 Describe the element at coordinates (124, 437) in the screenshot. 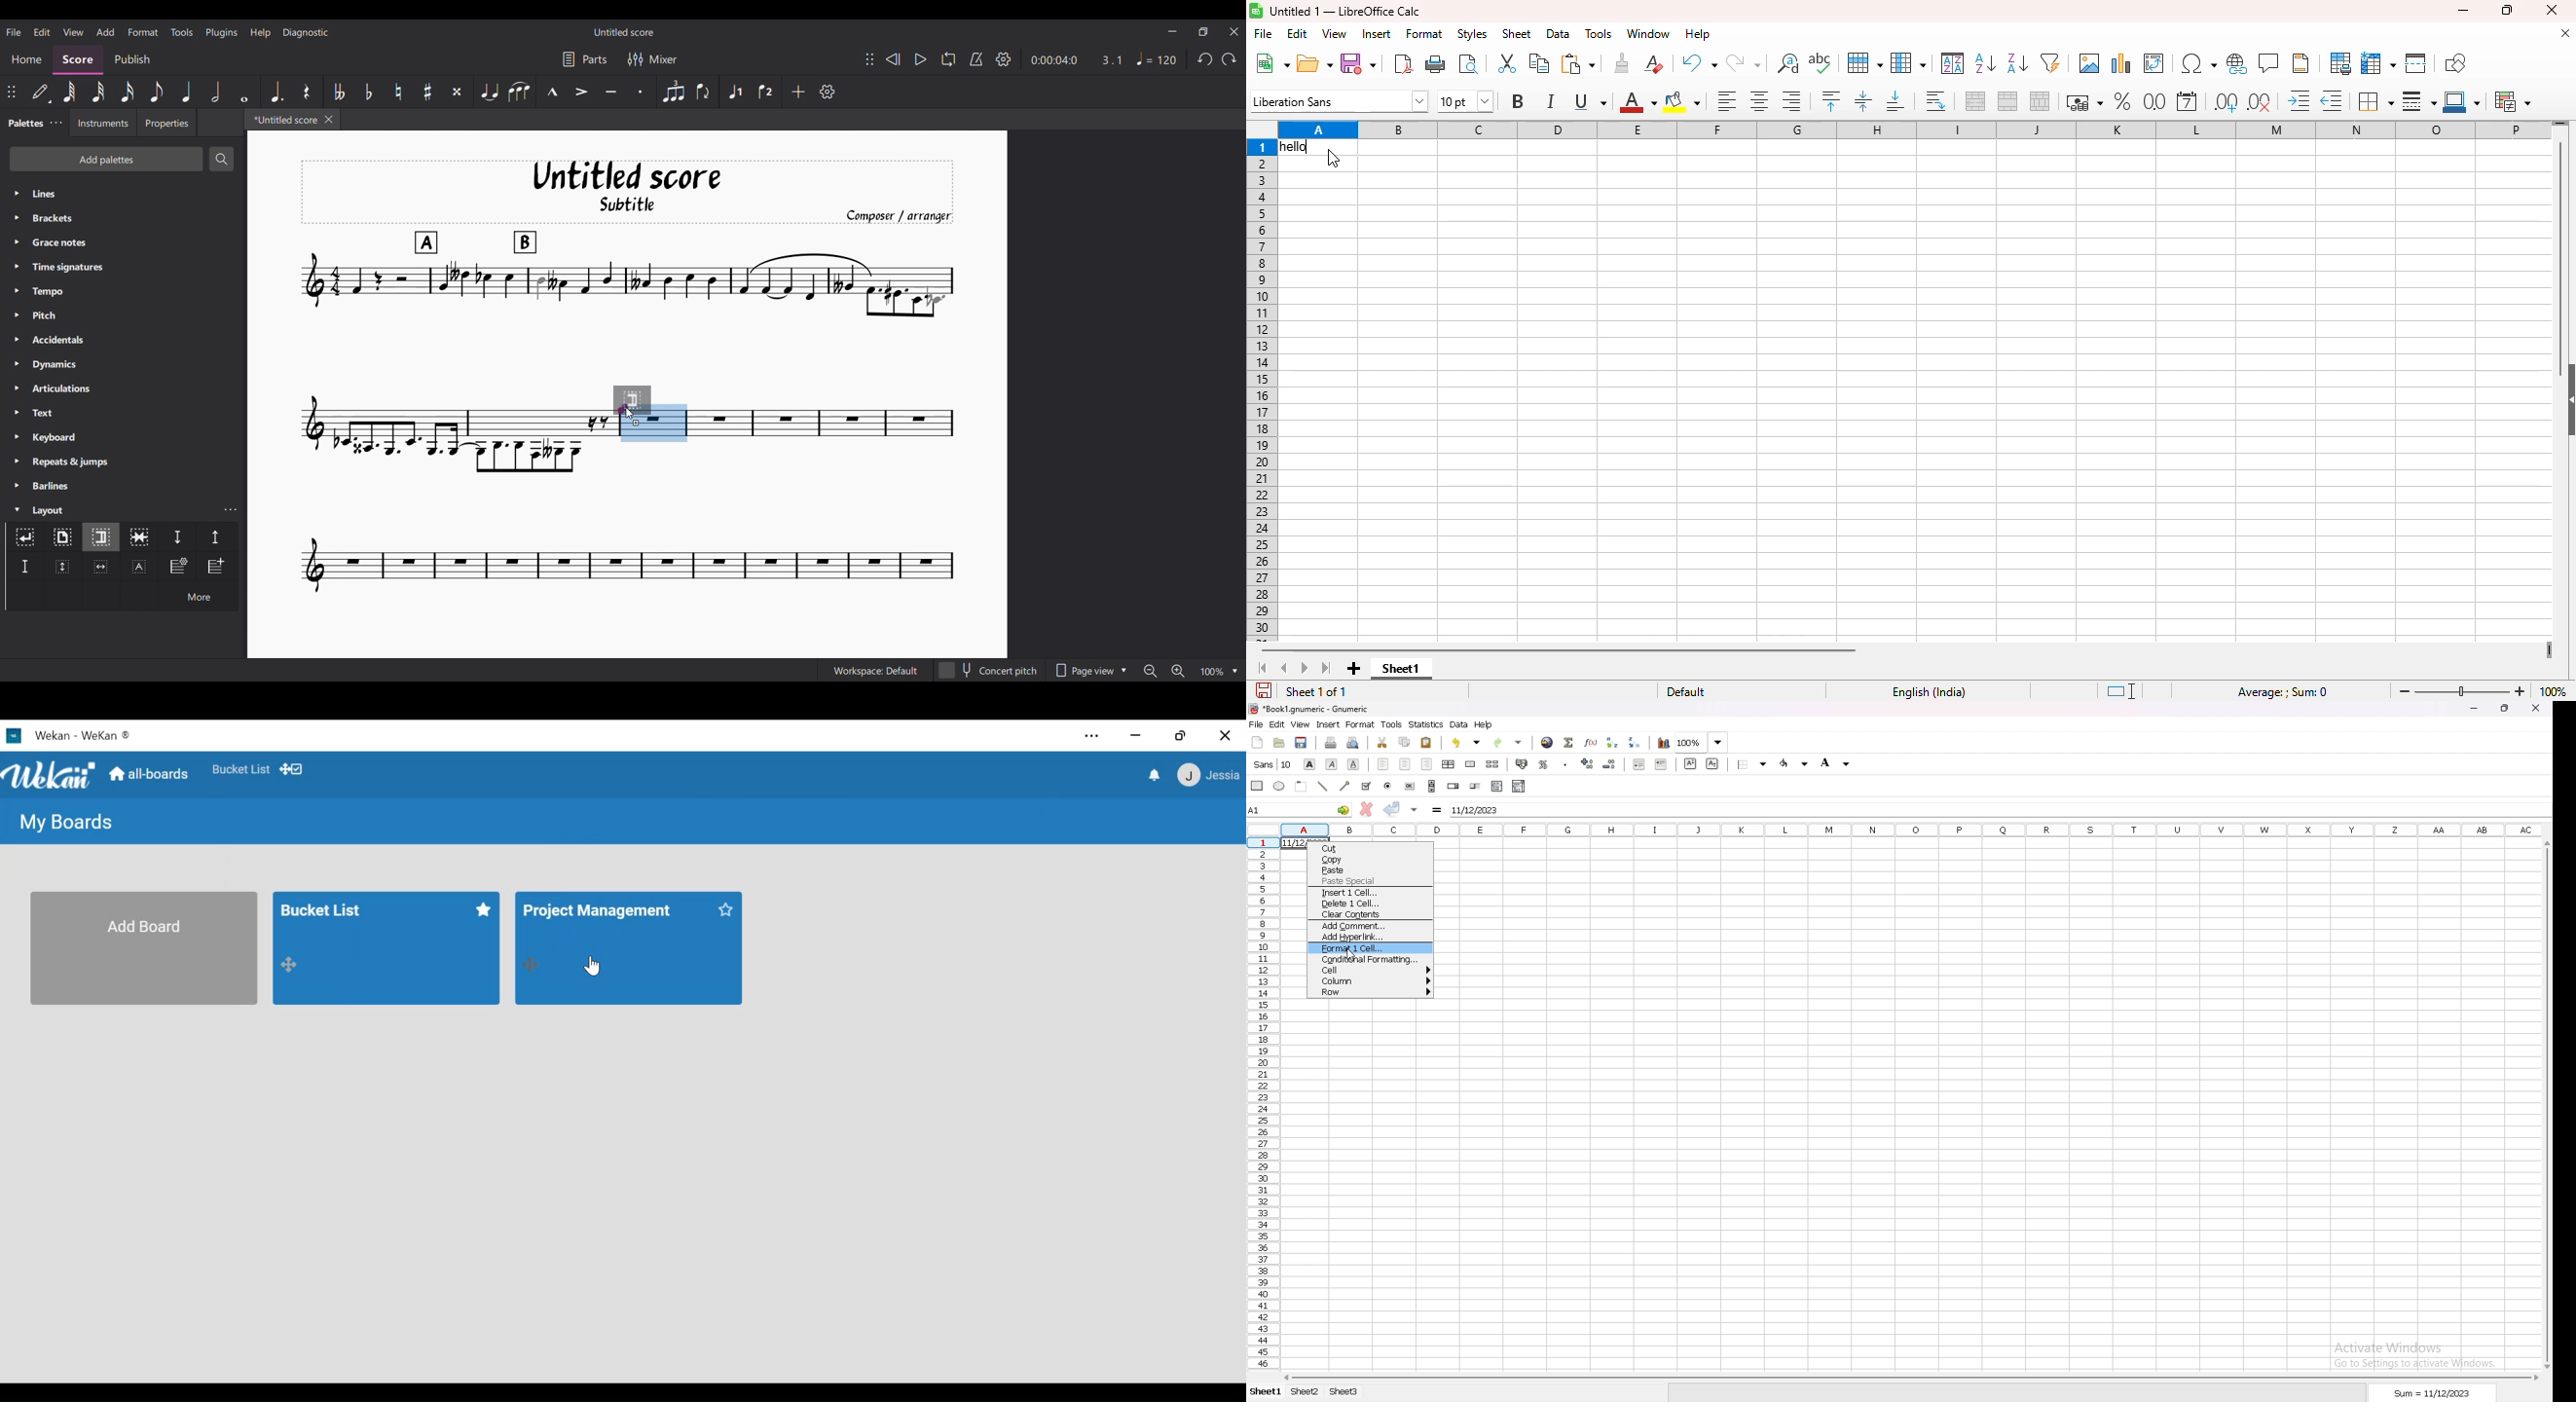

I see `Keyboard` at that location.